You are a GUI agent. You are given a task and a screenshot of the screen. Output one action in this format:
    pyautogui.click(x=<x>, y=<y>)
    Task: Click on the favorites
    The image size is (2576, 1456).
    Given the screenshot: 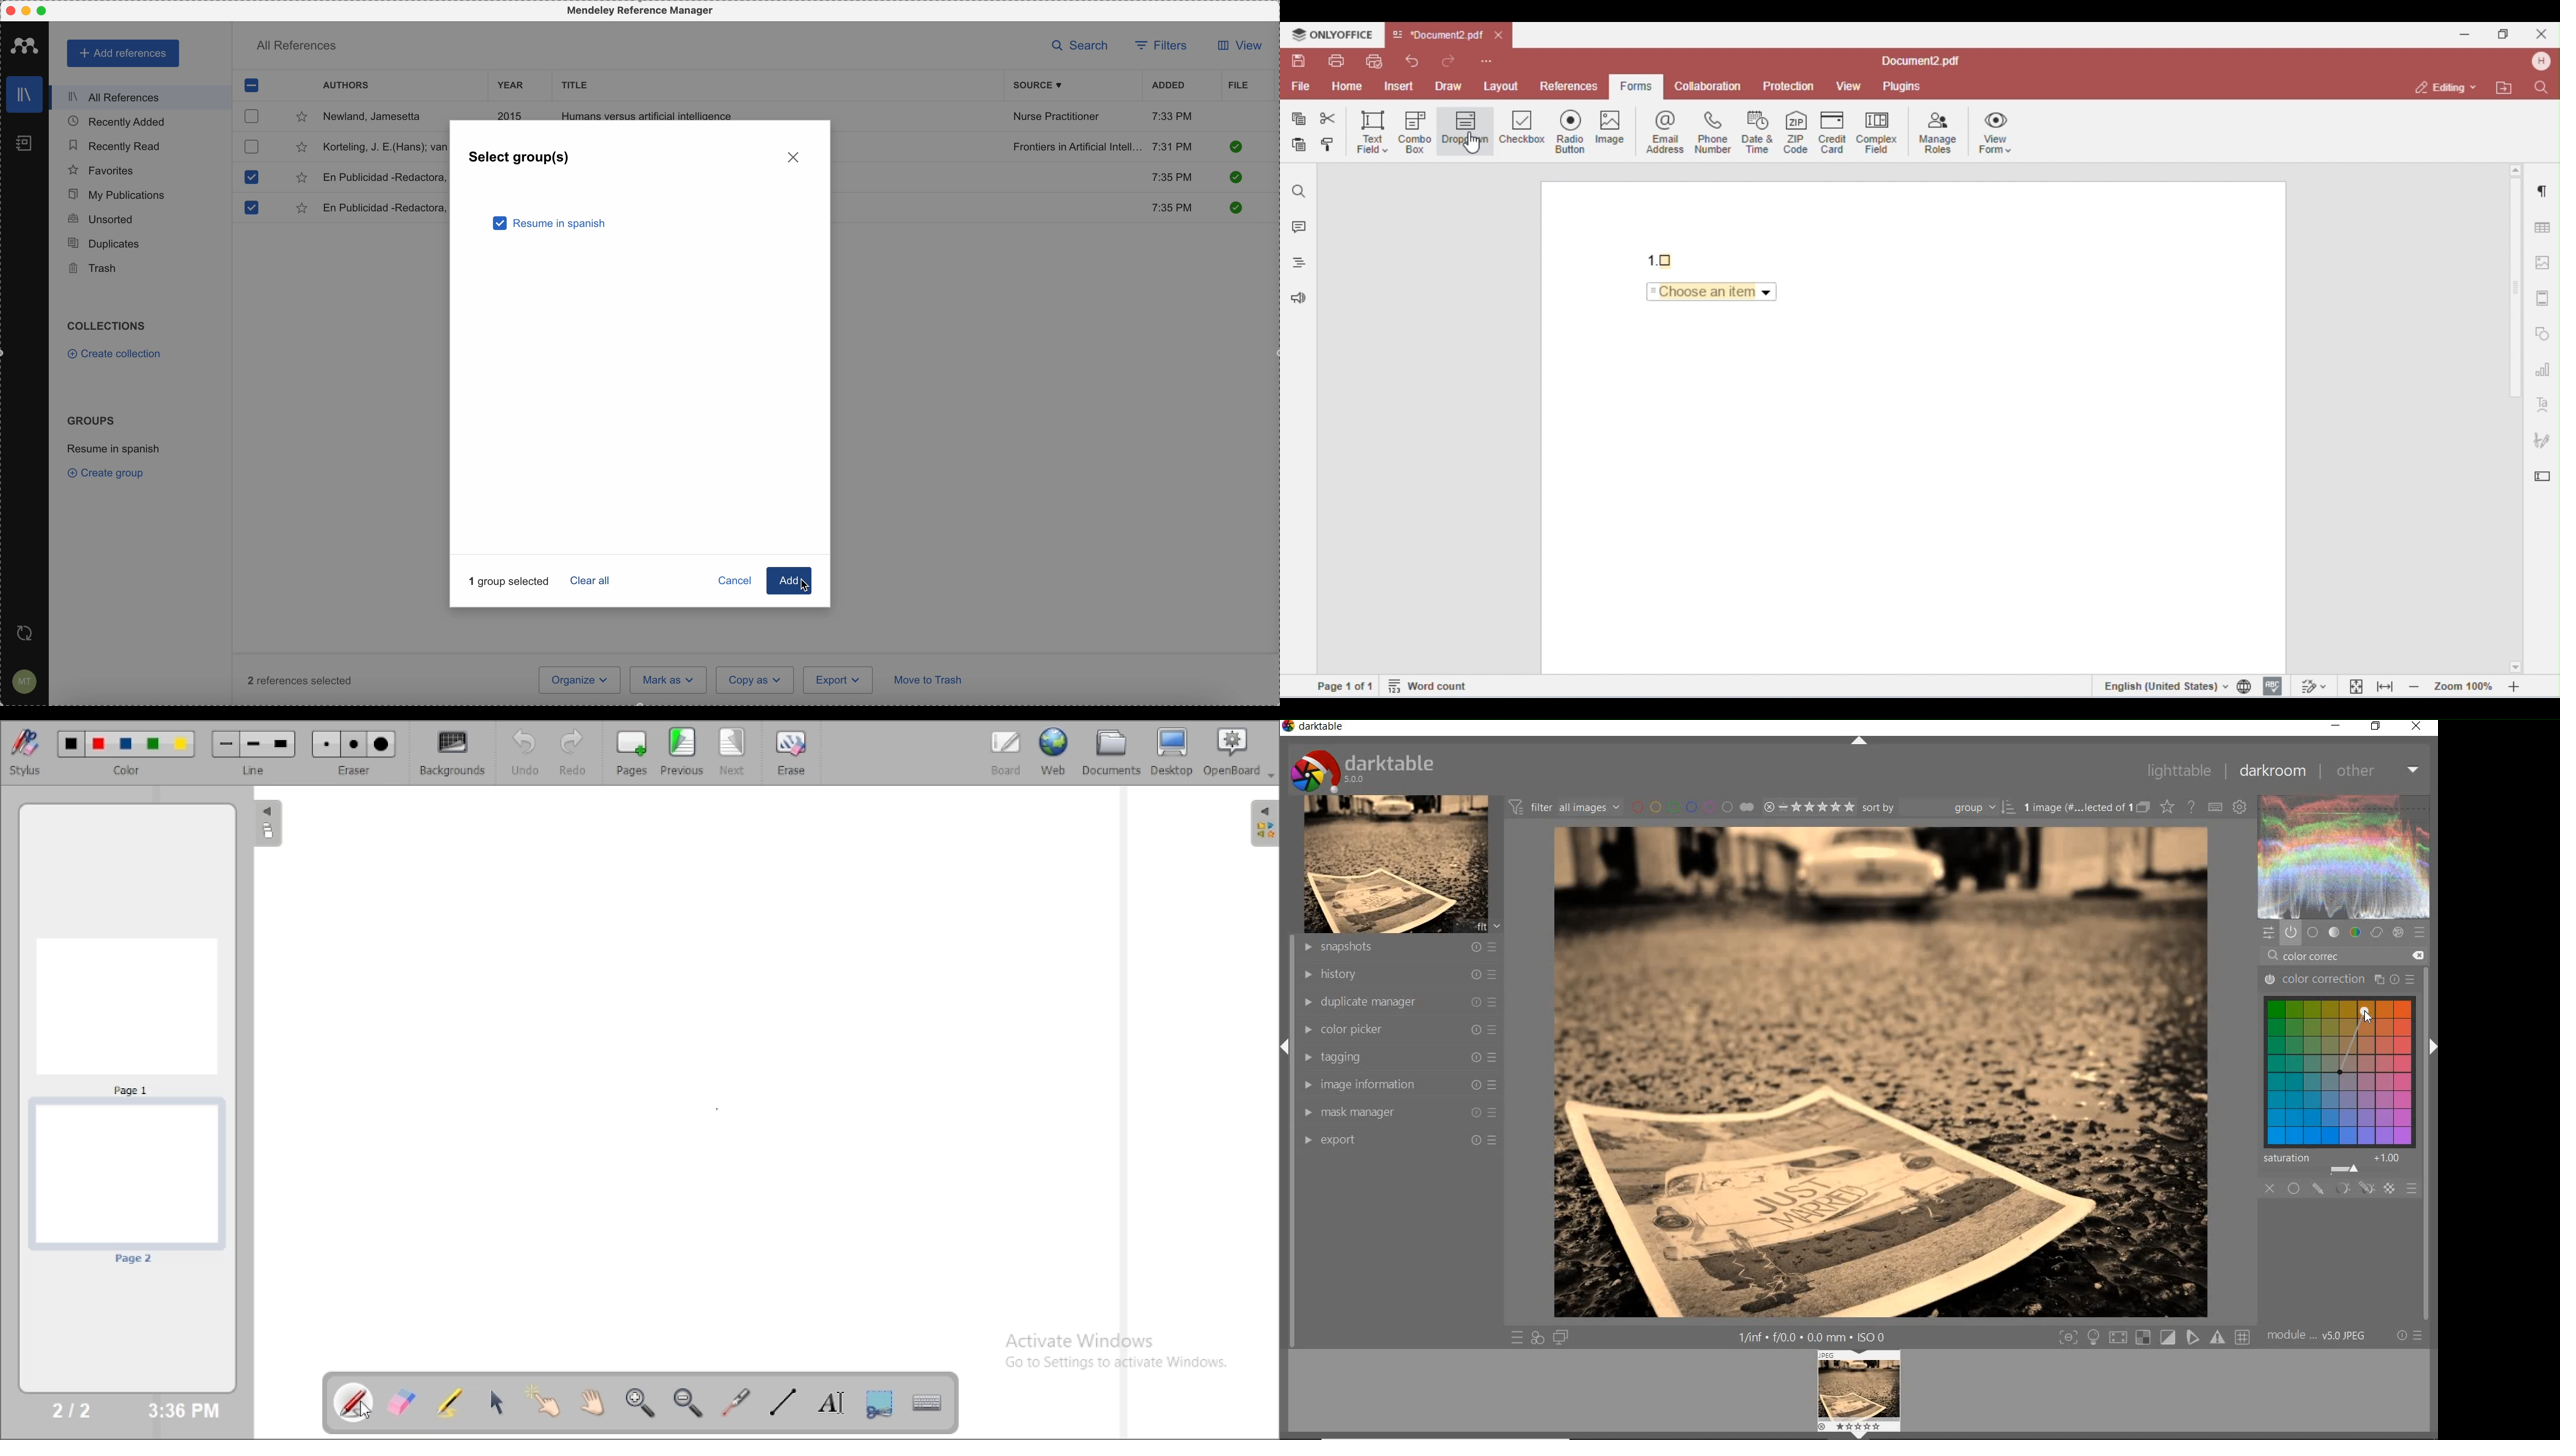 What is the action you would take?
    pyautogui.click(x=102, y=171)
    